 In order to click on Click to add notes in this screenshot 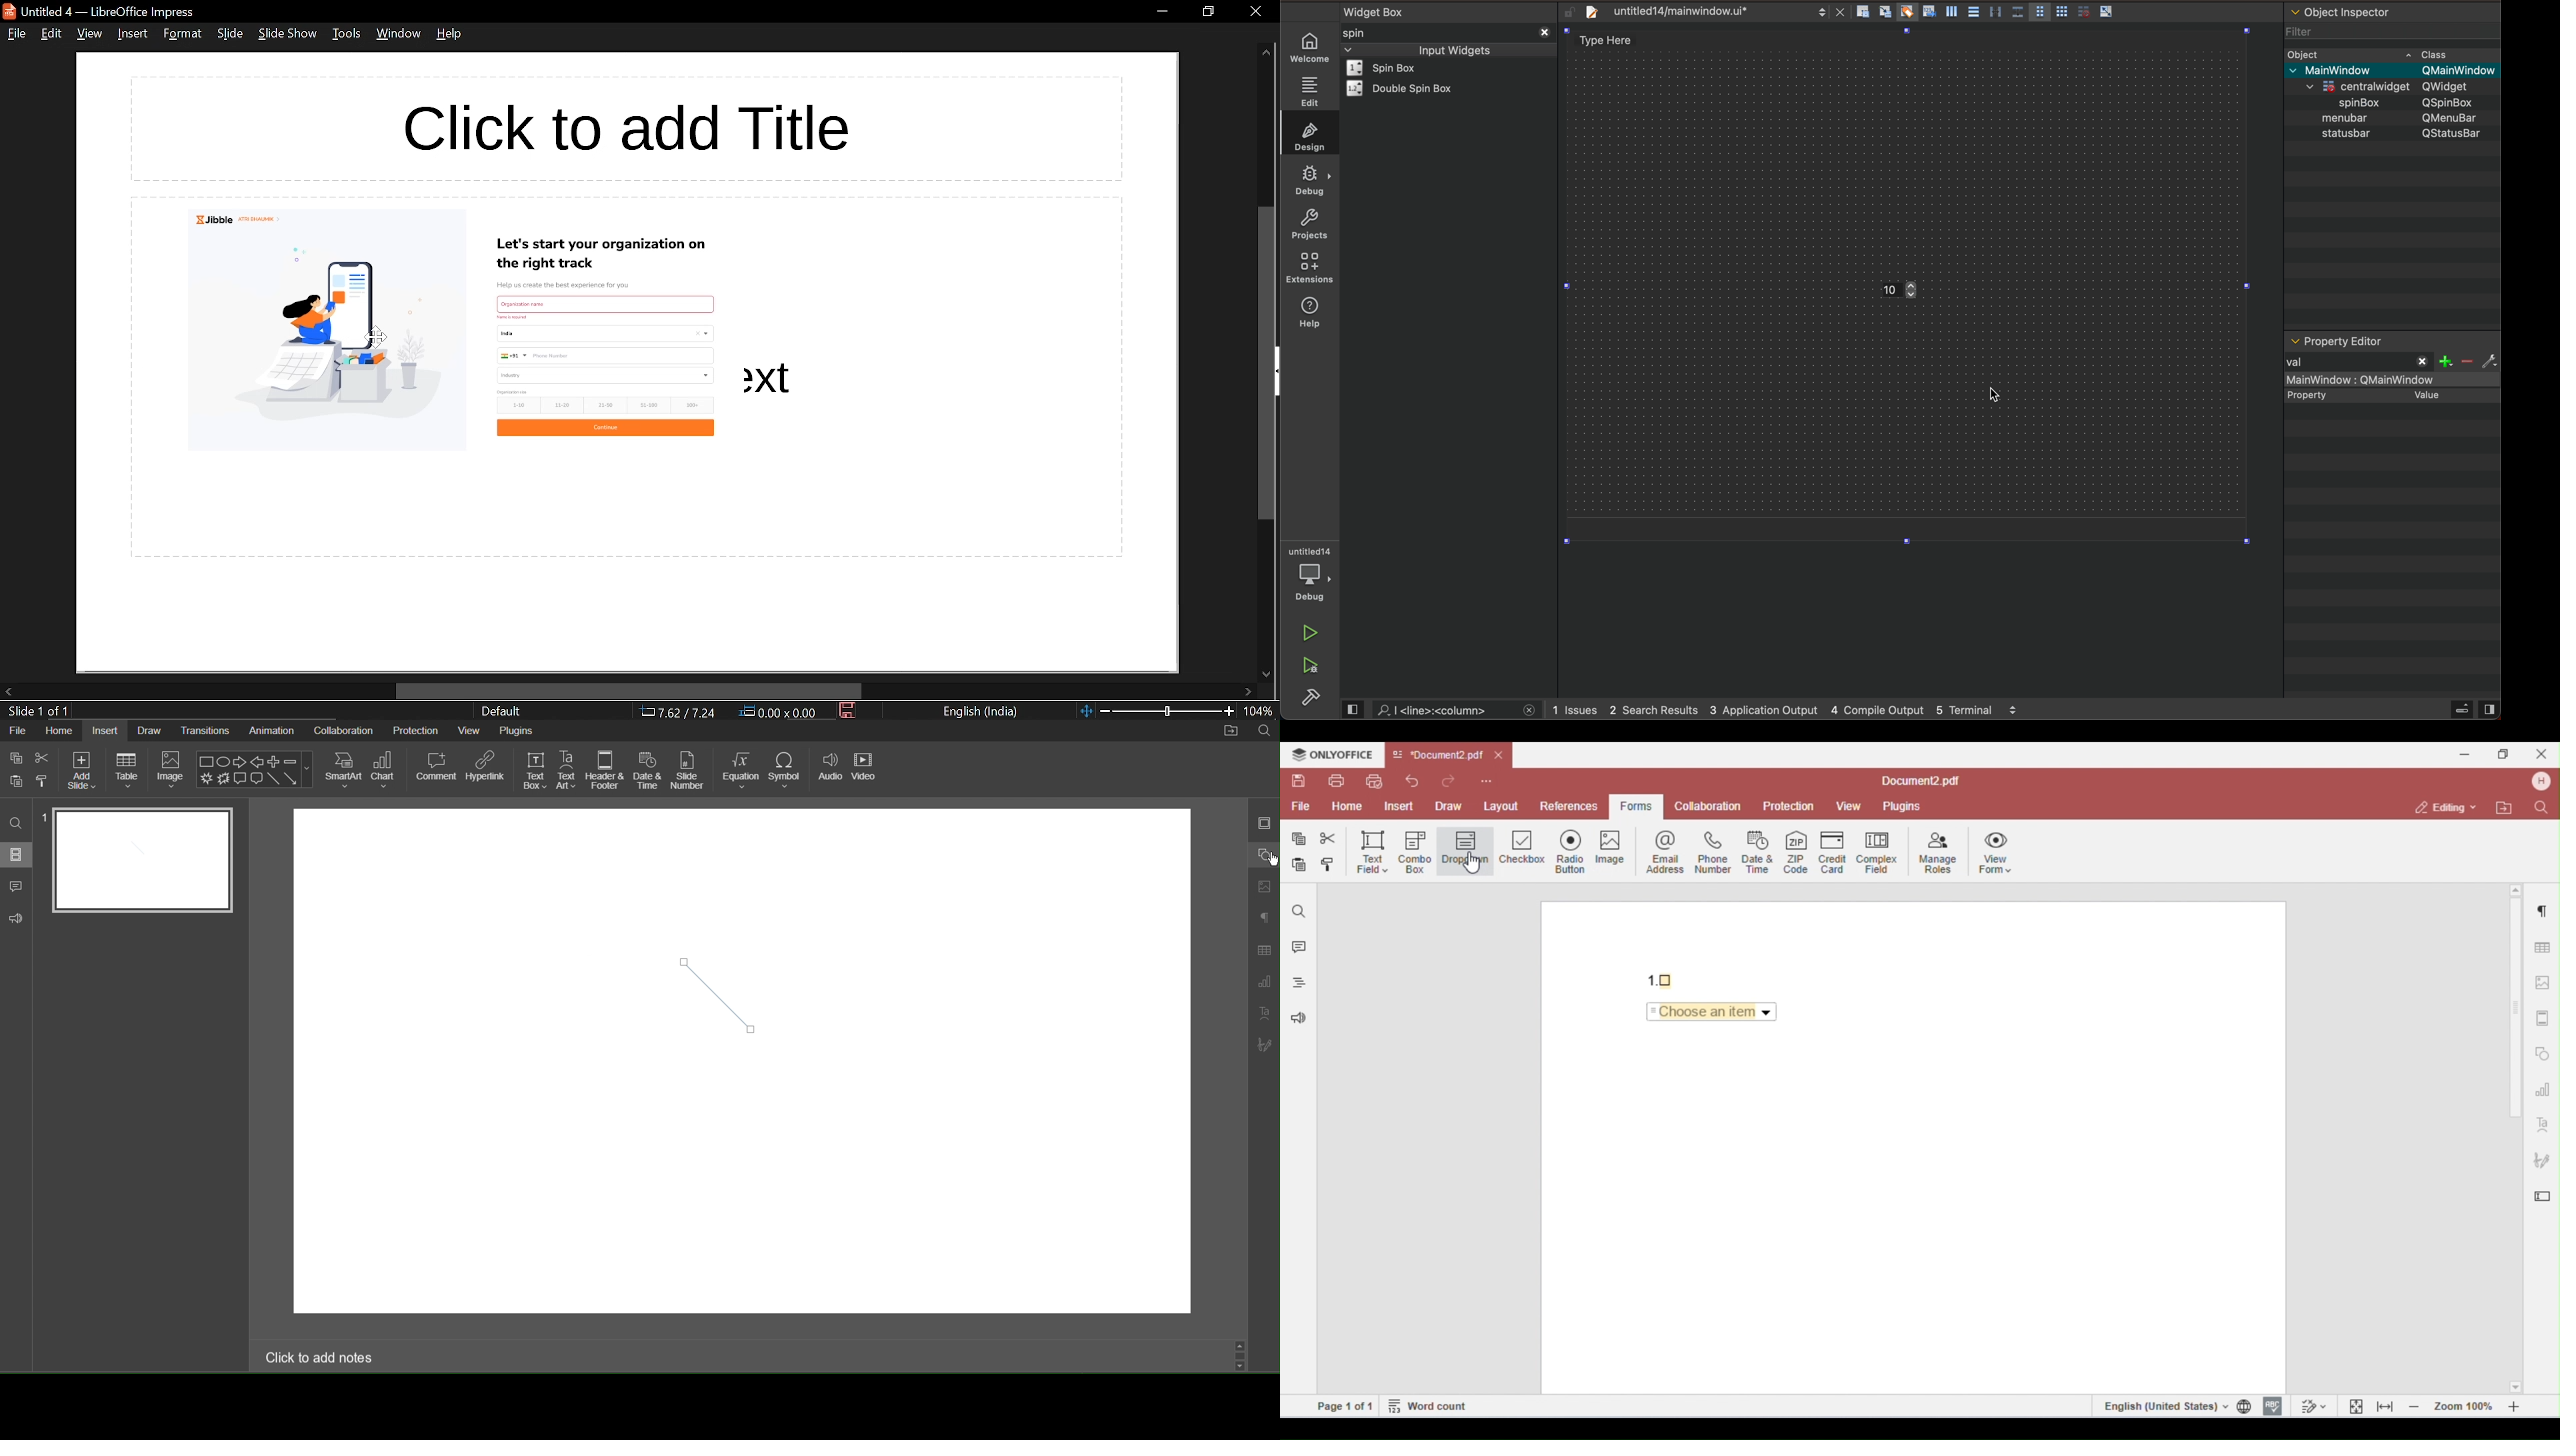, I will do `click(320, 1359)`.